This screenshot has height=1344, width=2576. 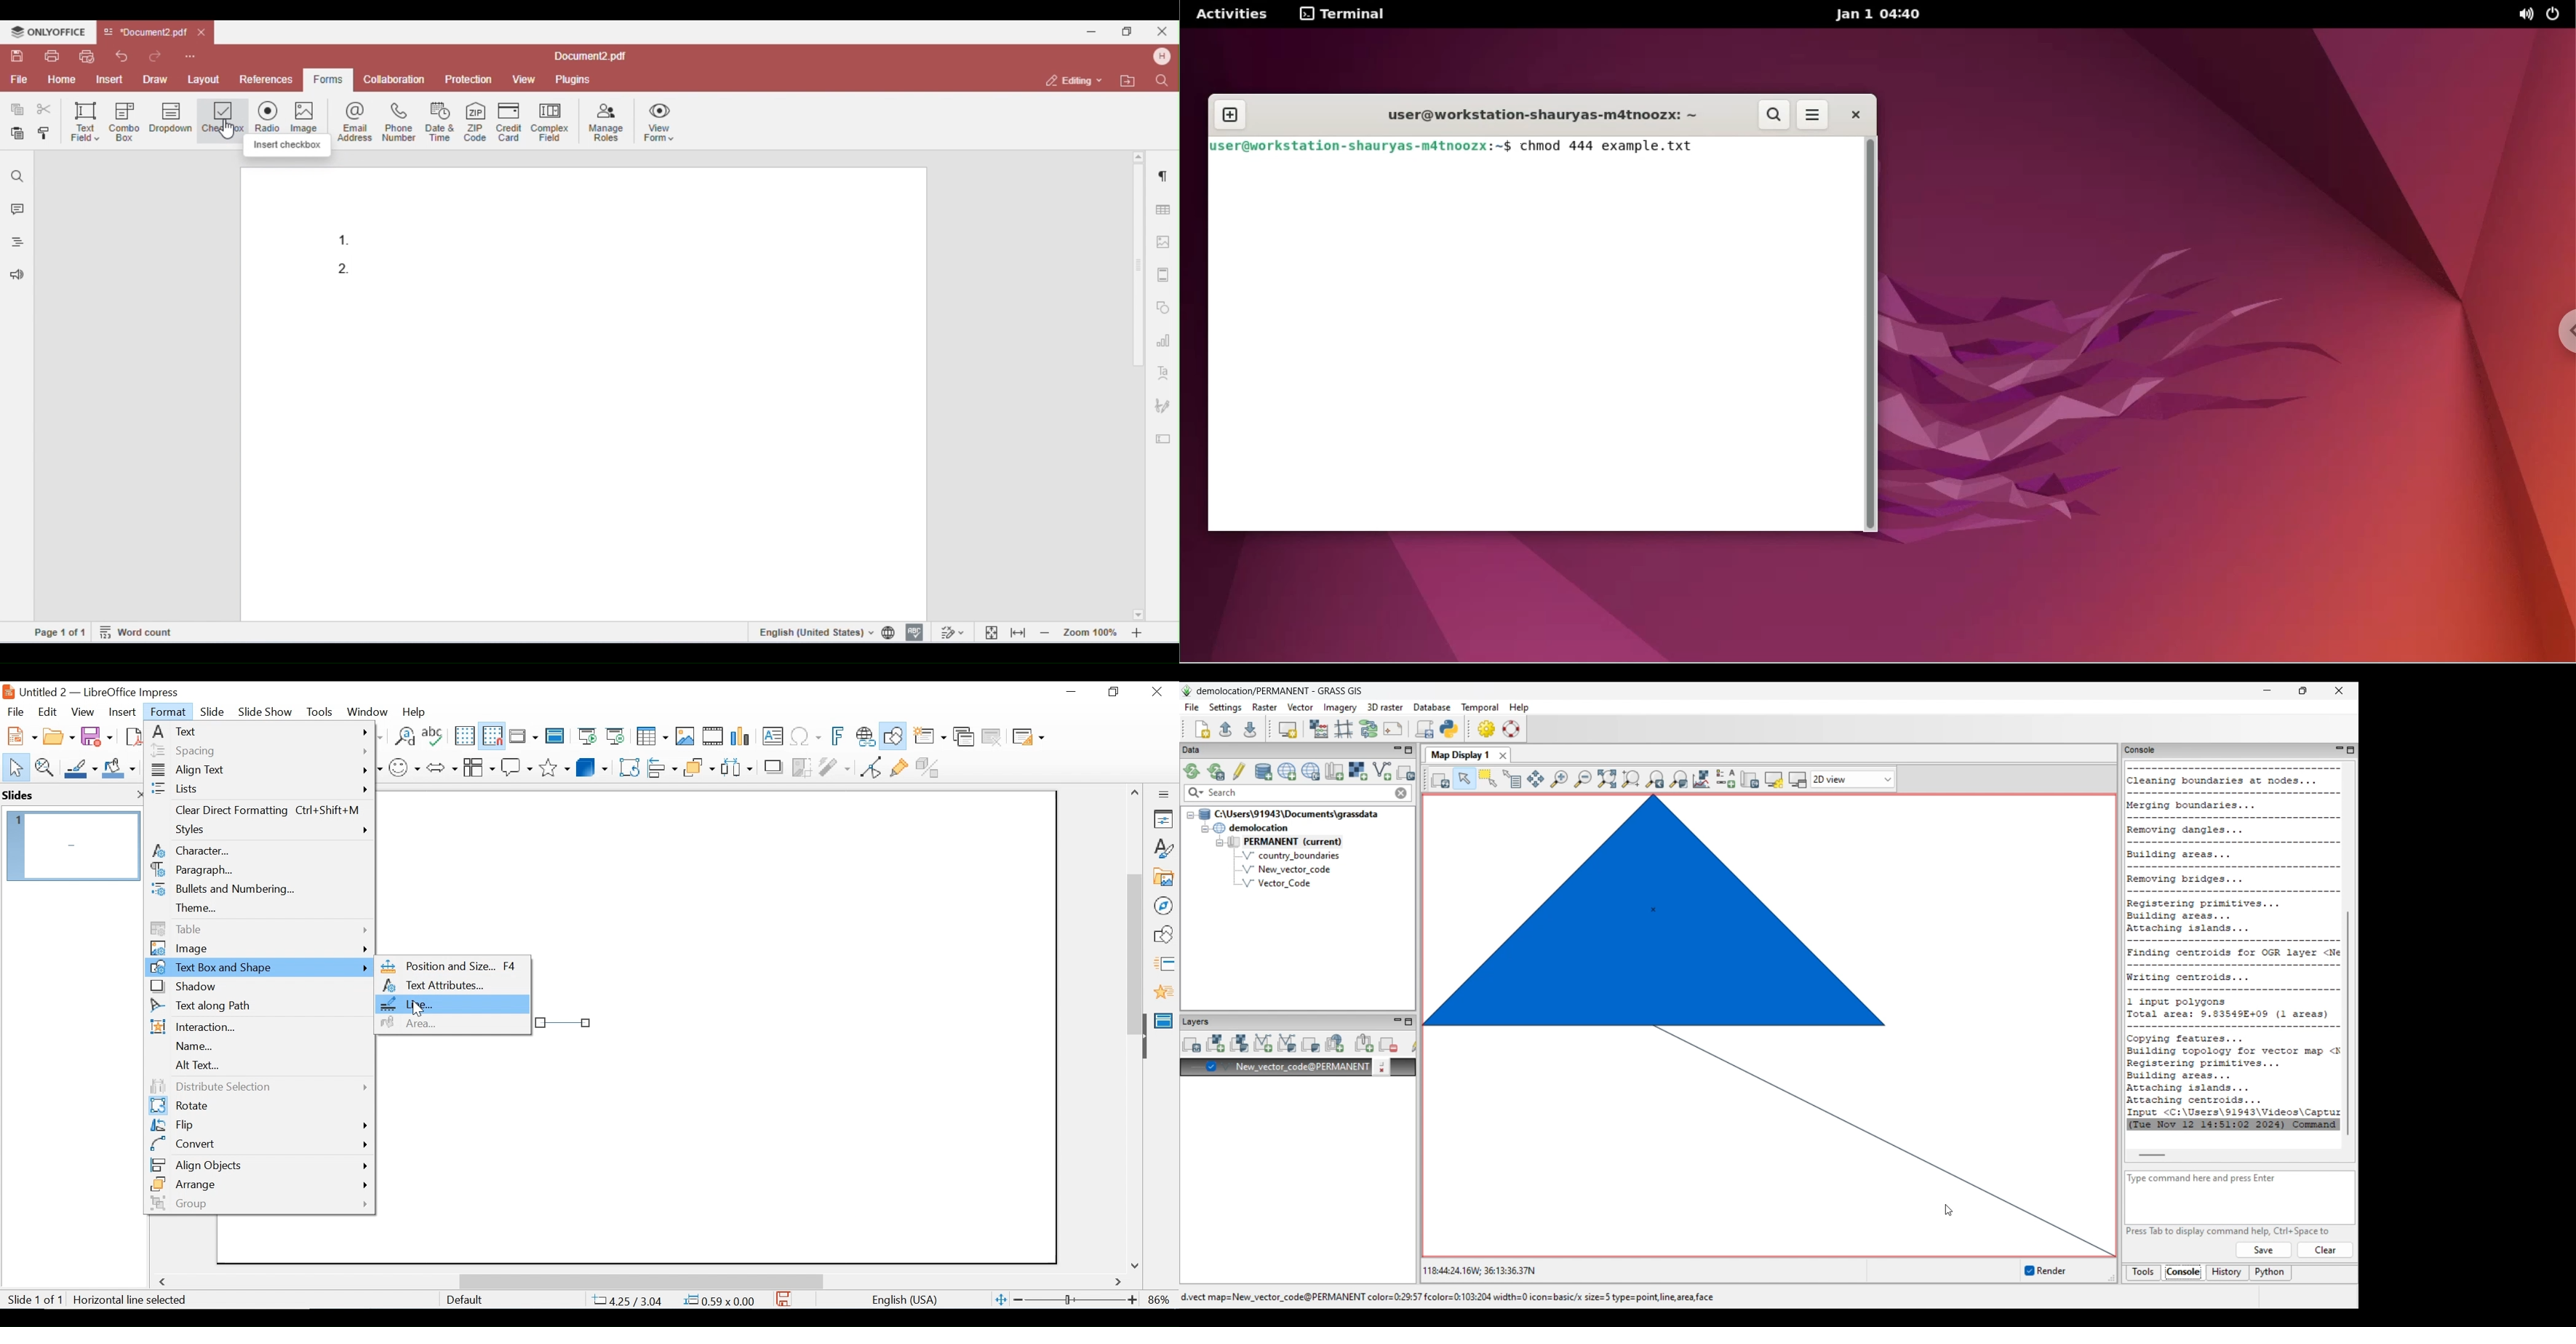 I want to click on Text Box and Shapes, so click(x=260, y=968).